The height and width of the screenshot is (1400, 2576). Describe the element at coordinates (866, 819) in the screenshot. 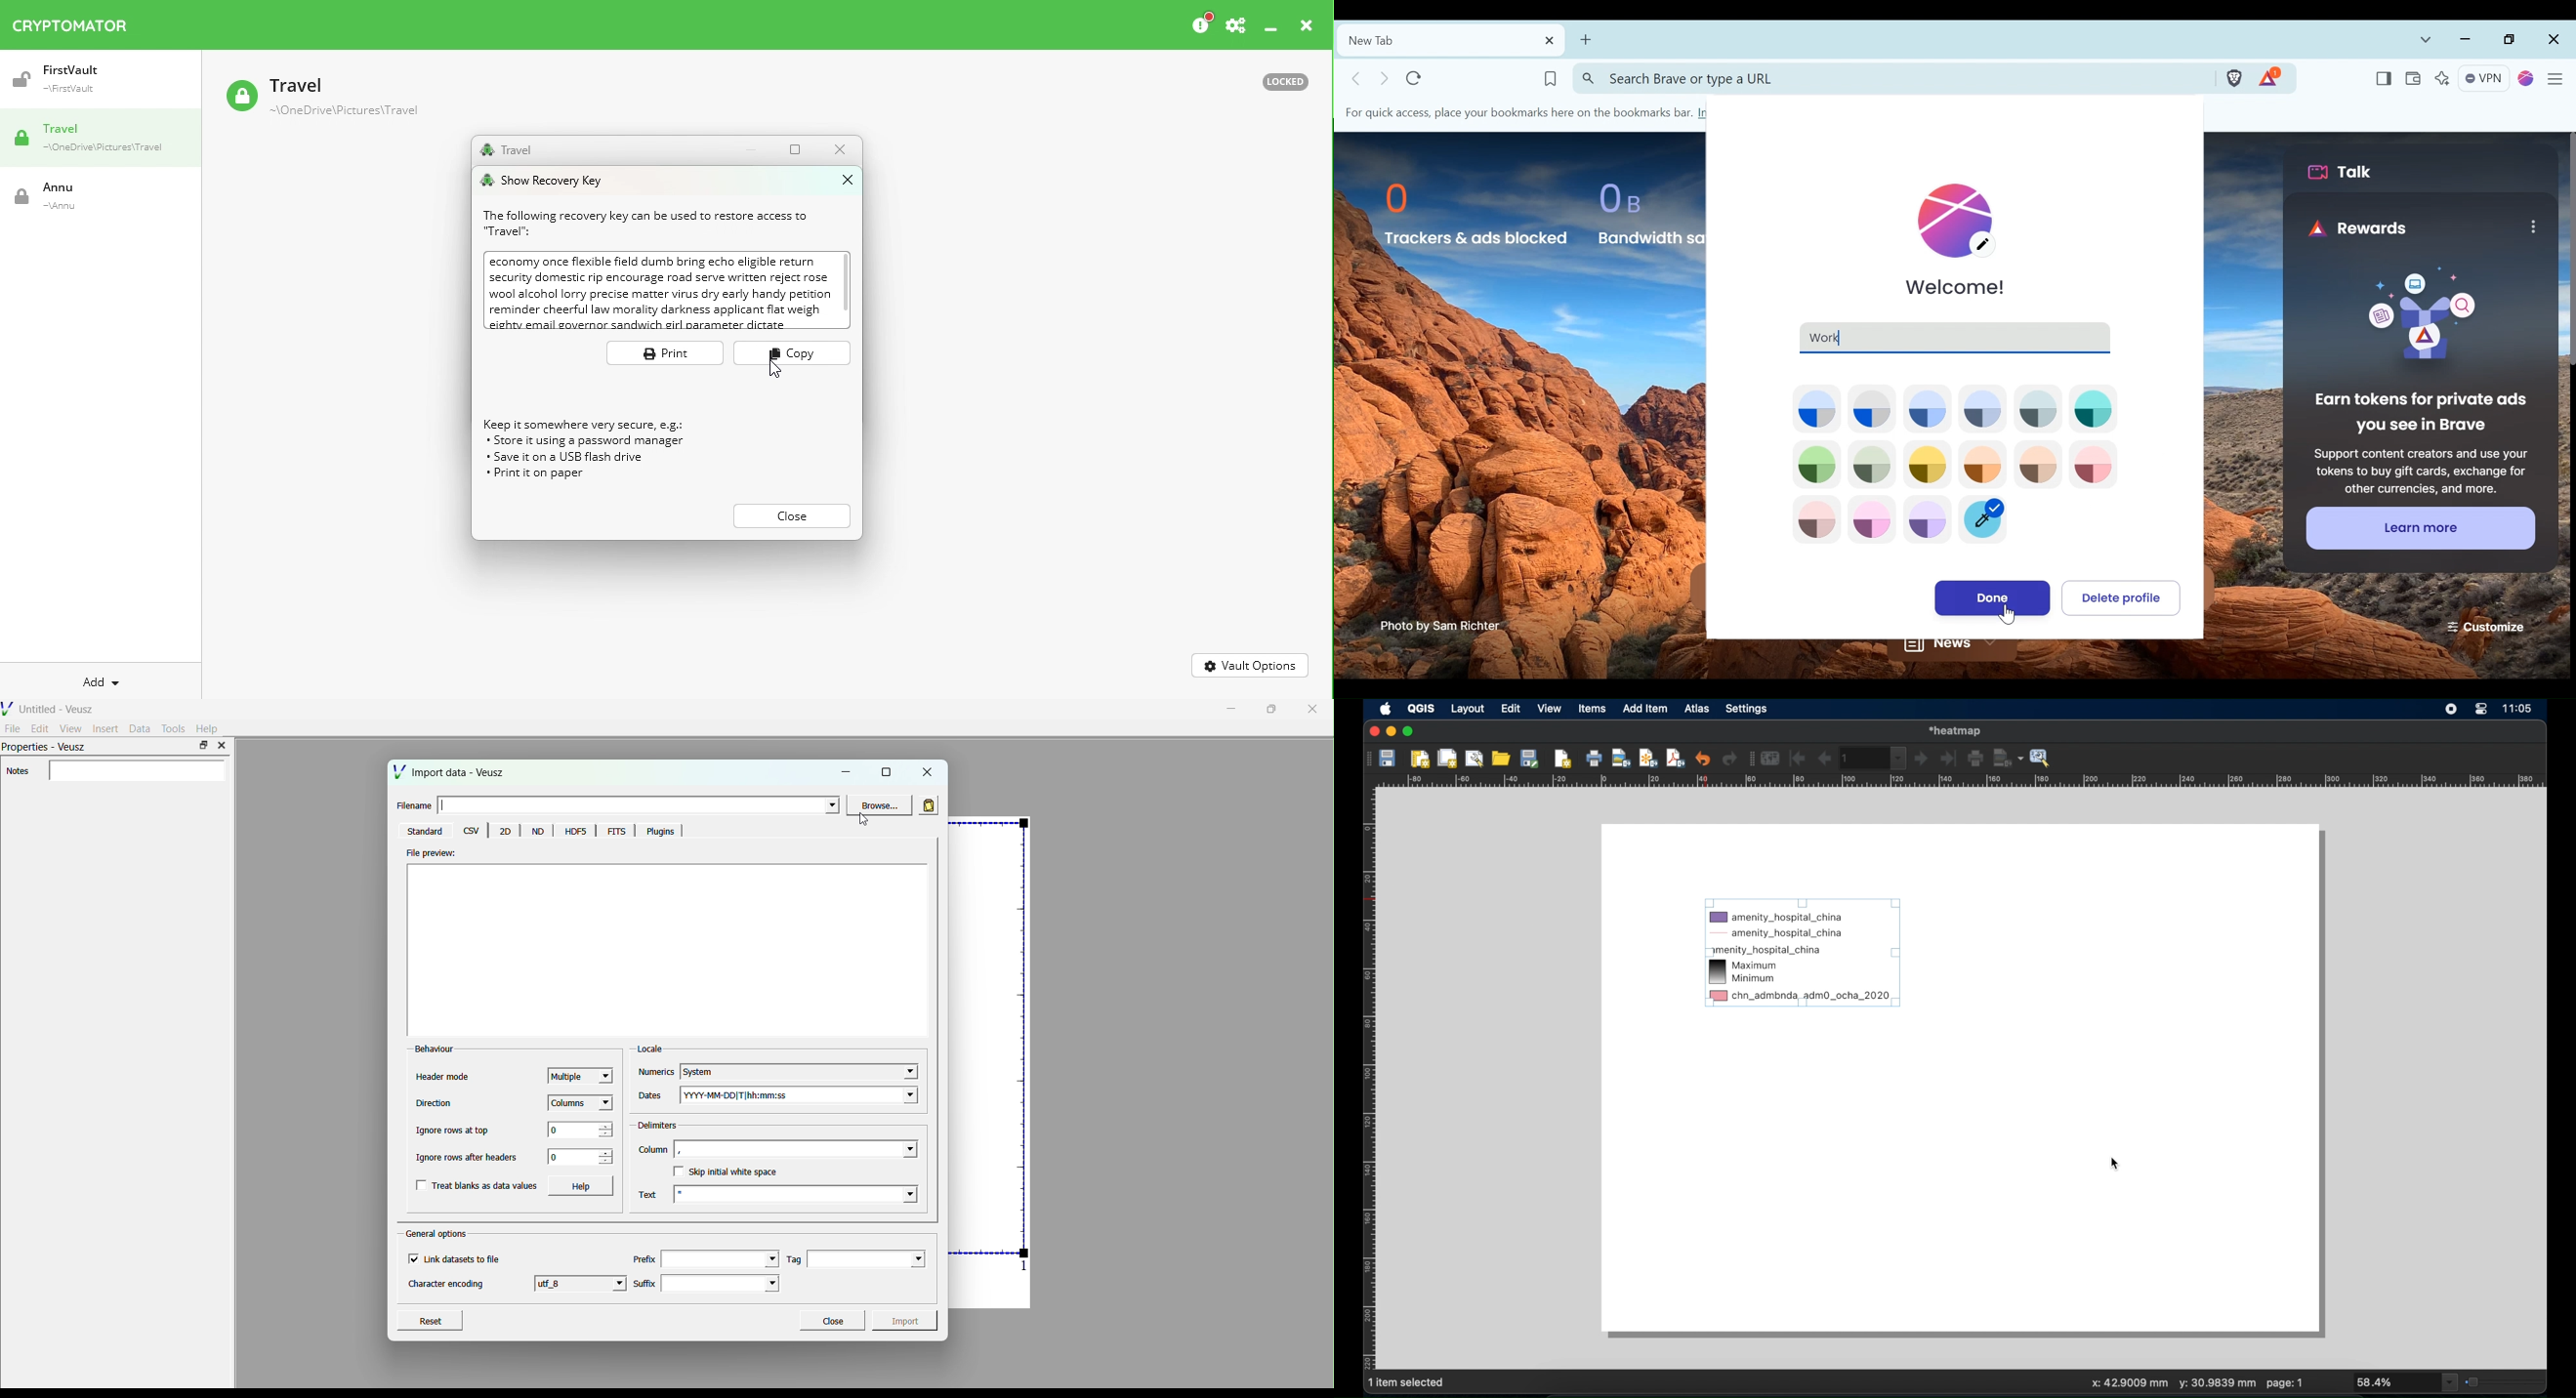

I see `cursor` at that location.